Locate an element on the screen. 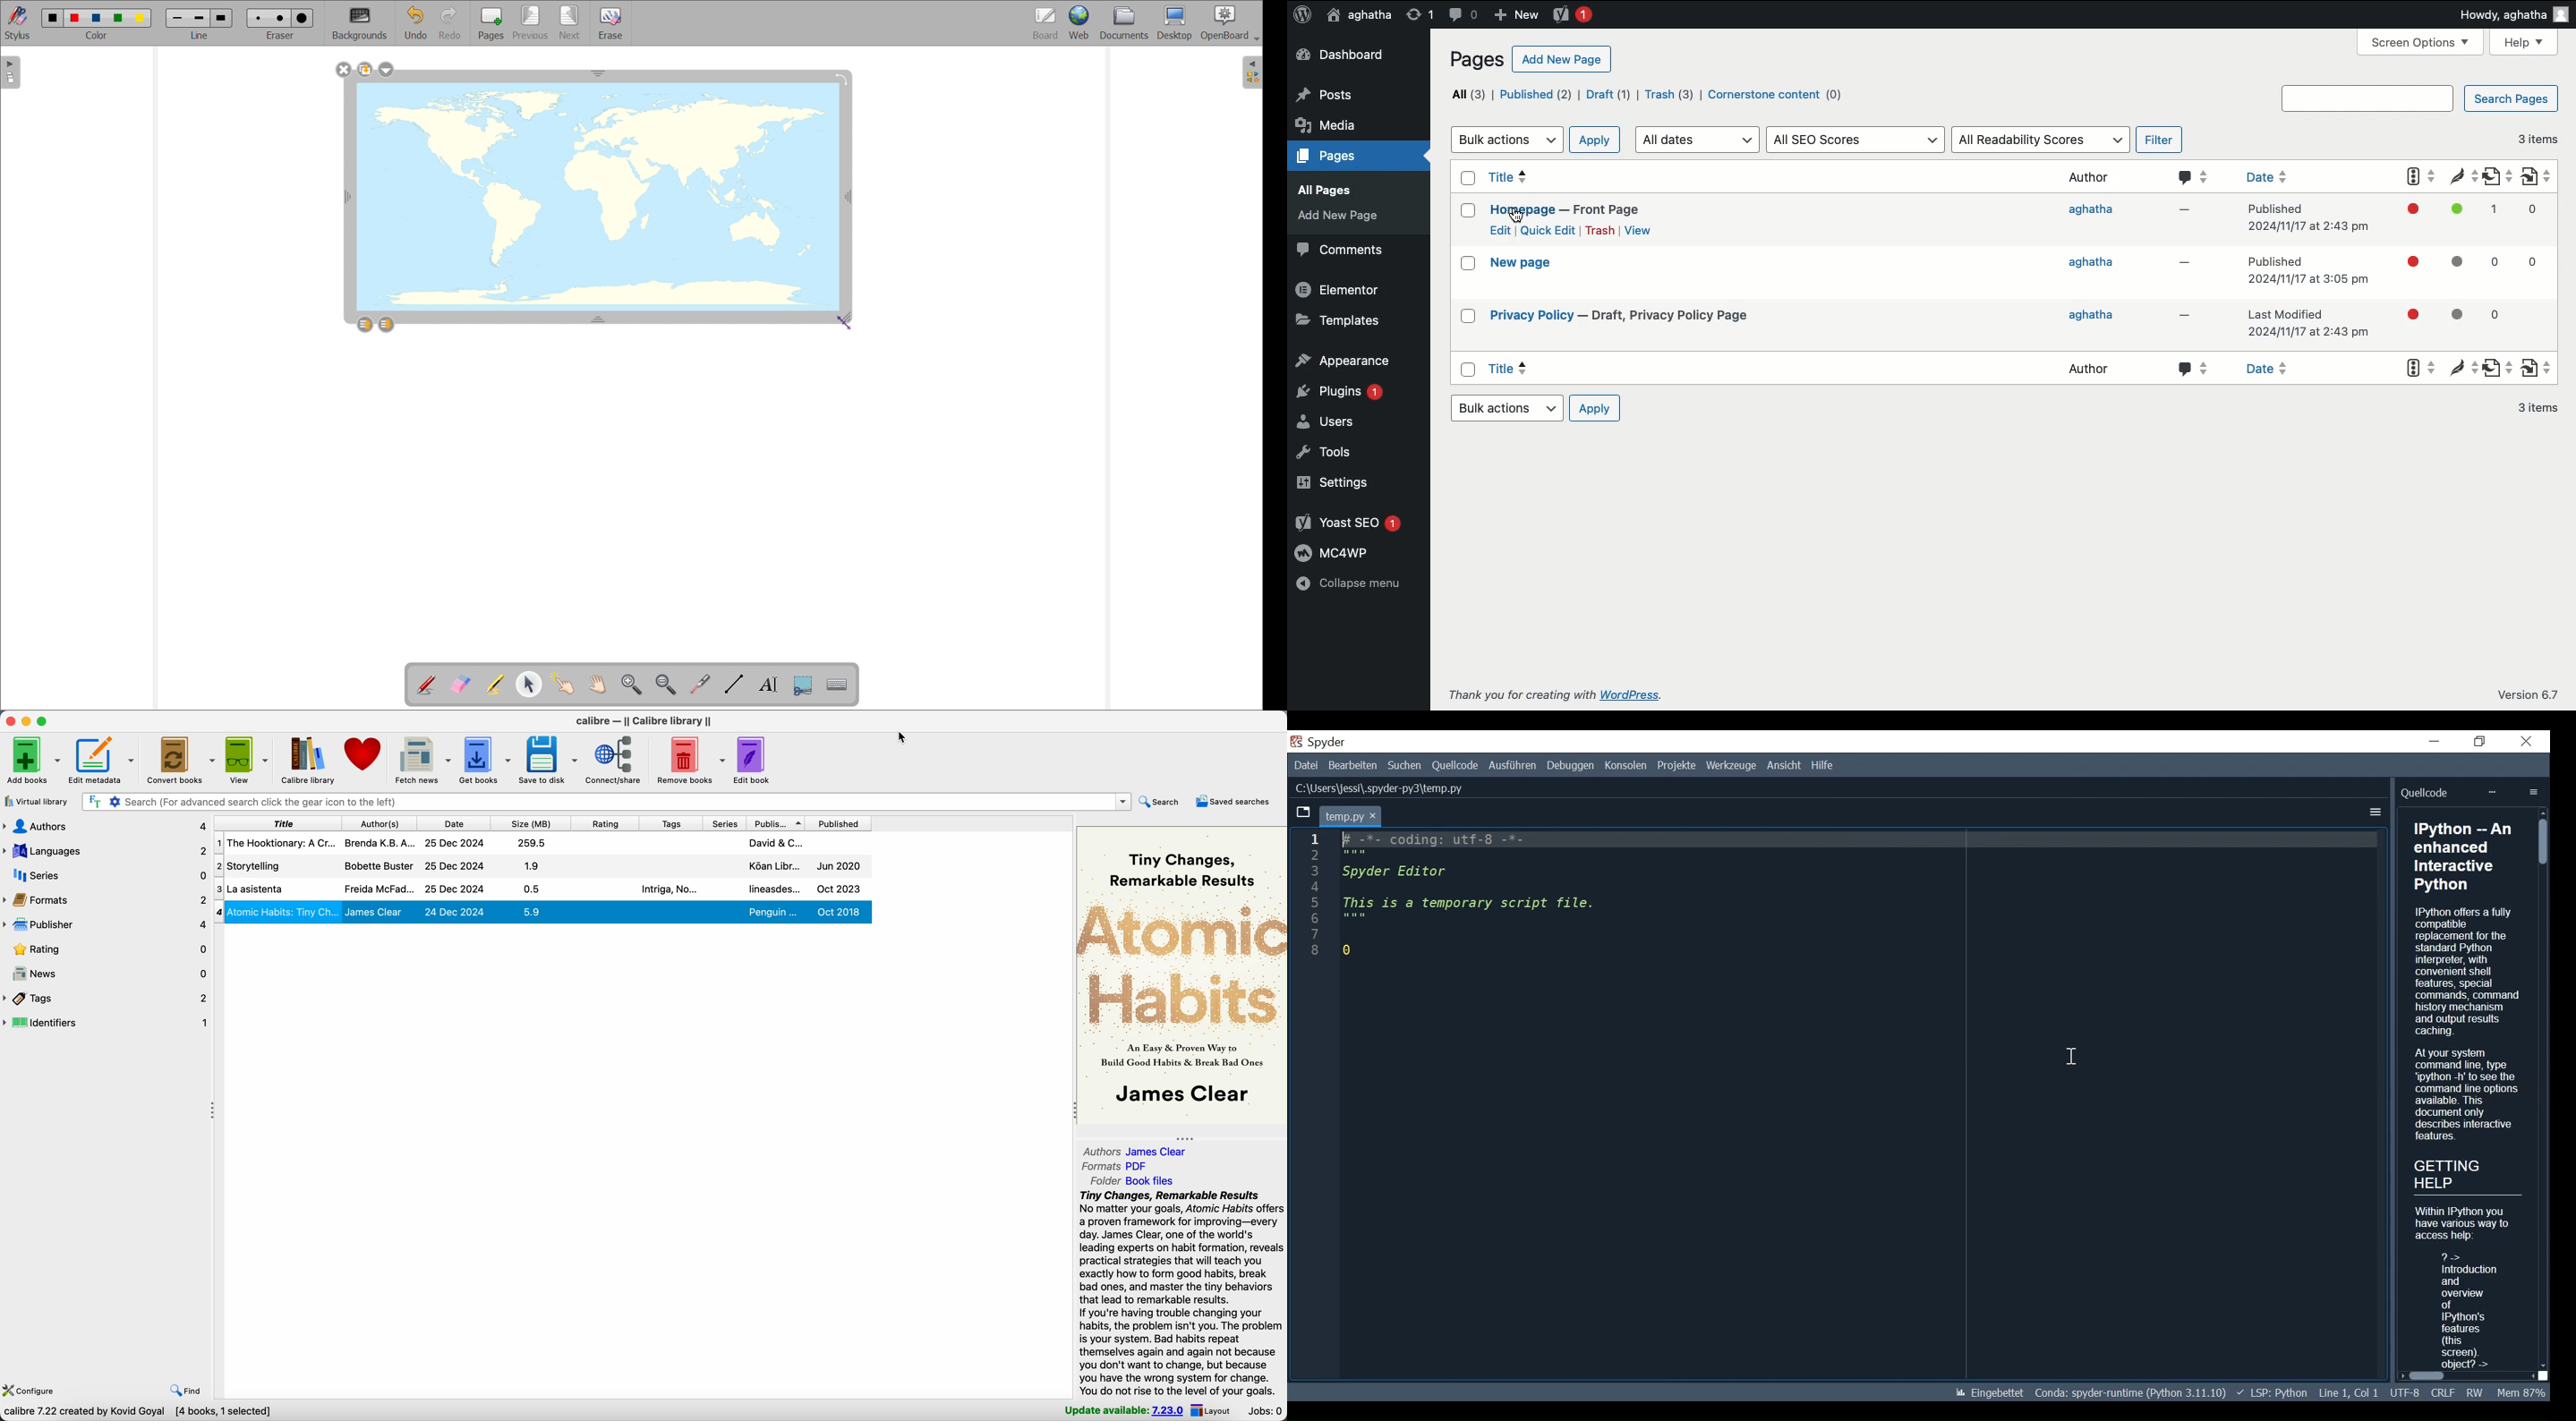  save to disk is located at coordinates (549, 759).